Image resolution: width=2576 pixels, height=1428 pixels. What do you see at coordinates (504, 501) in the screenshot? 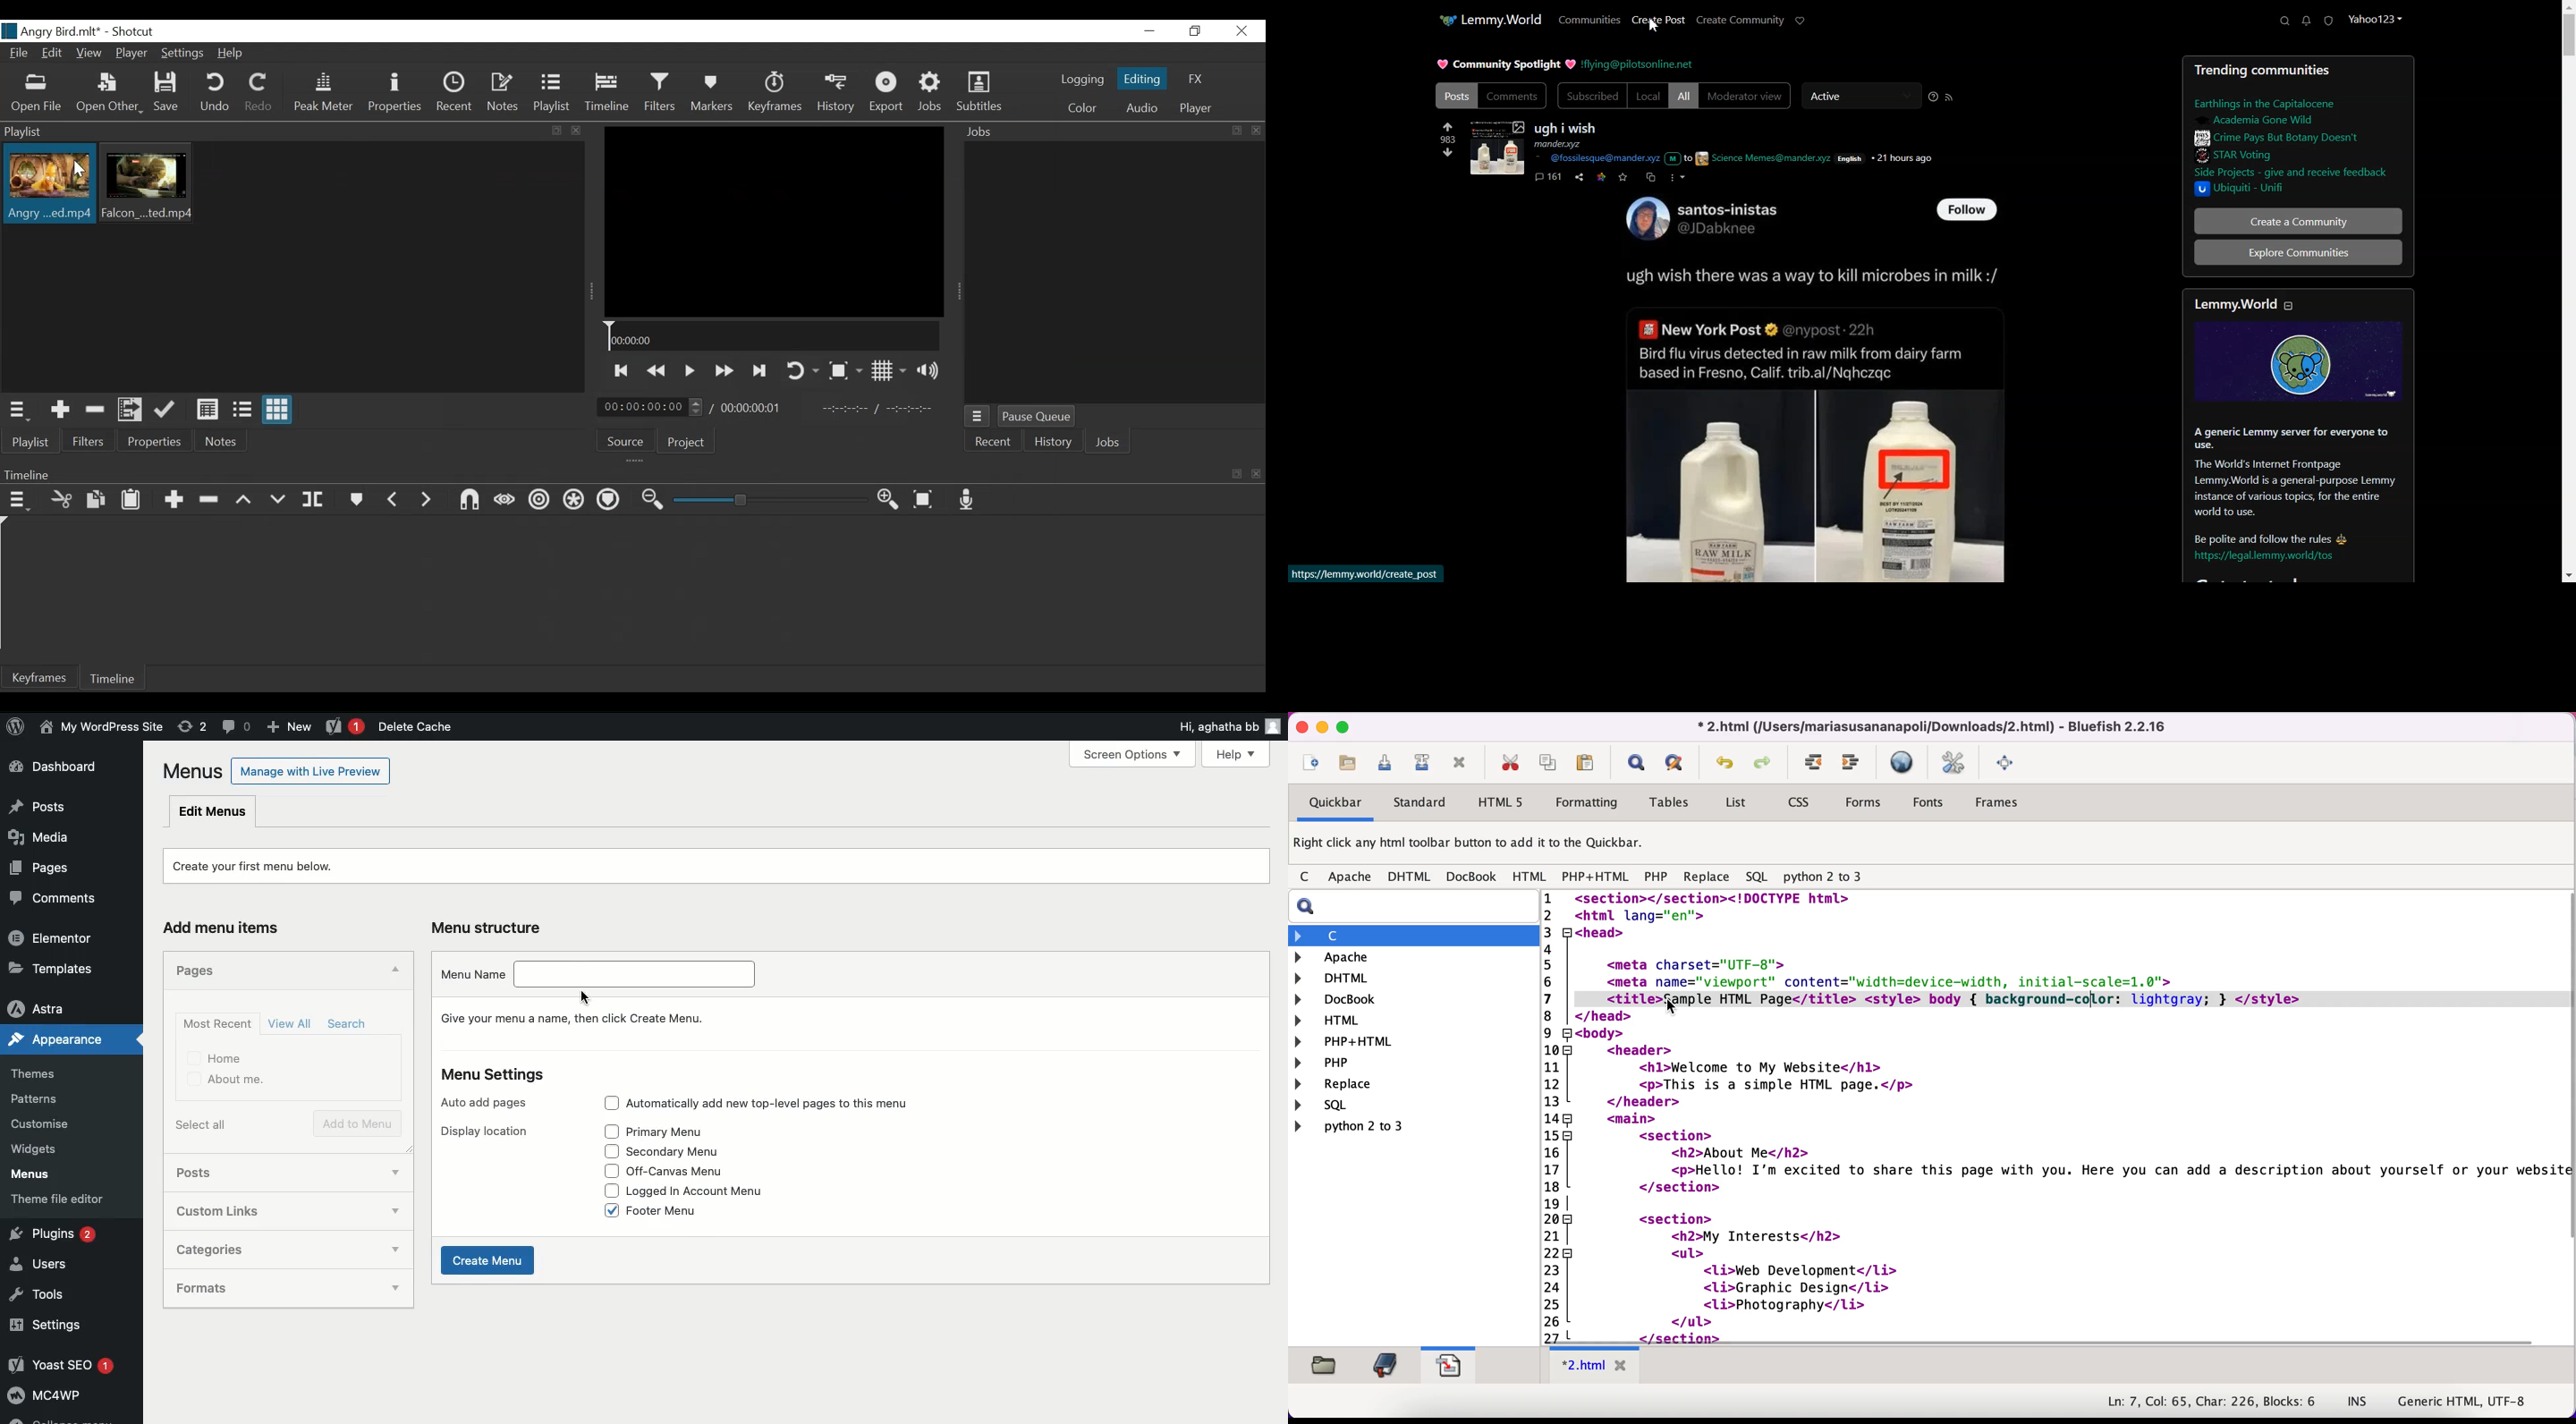
I see `Scrub while dragging` at bounding box center [504, 501].